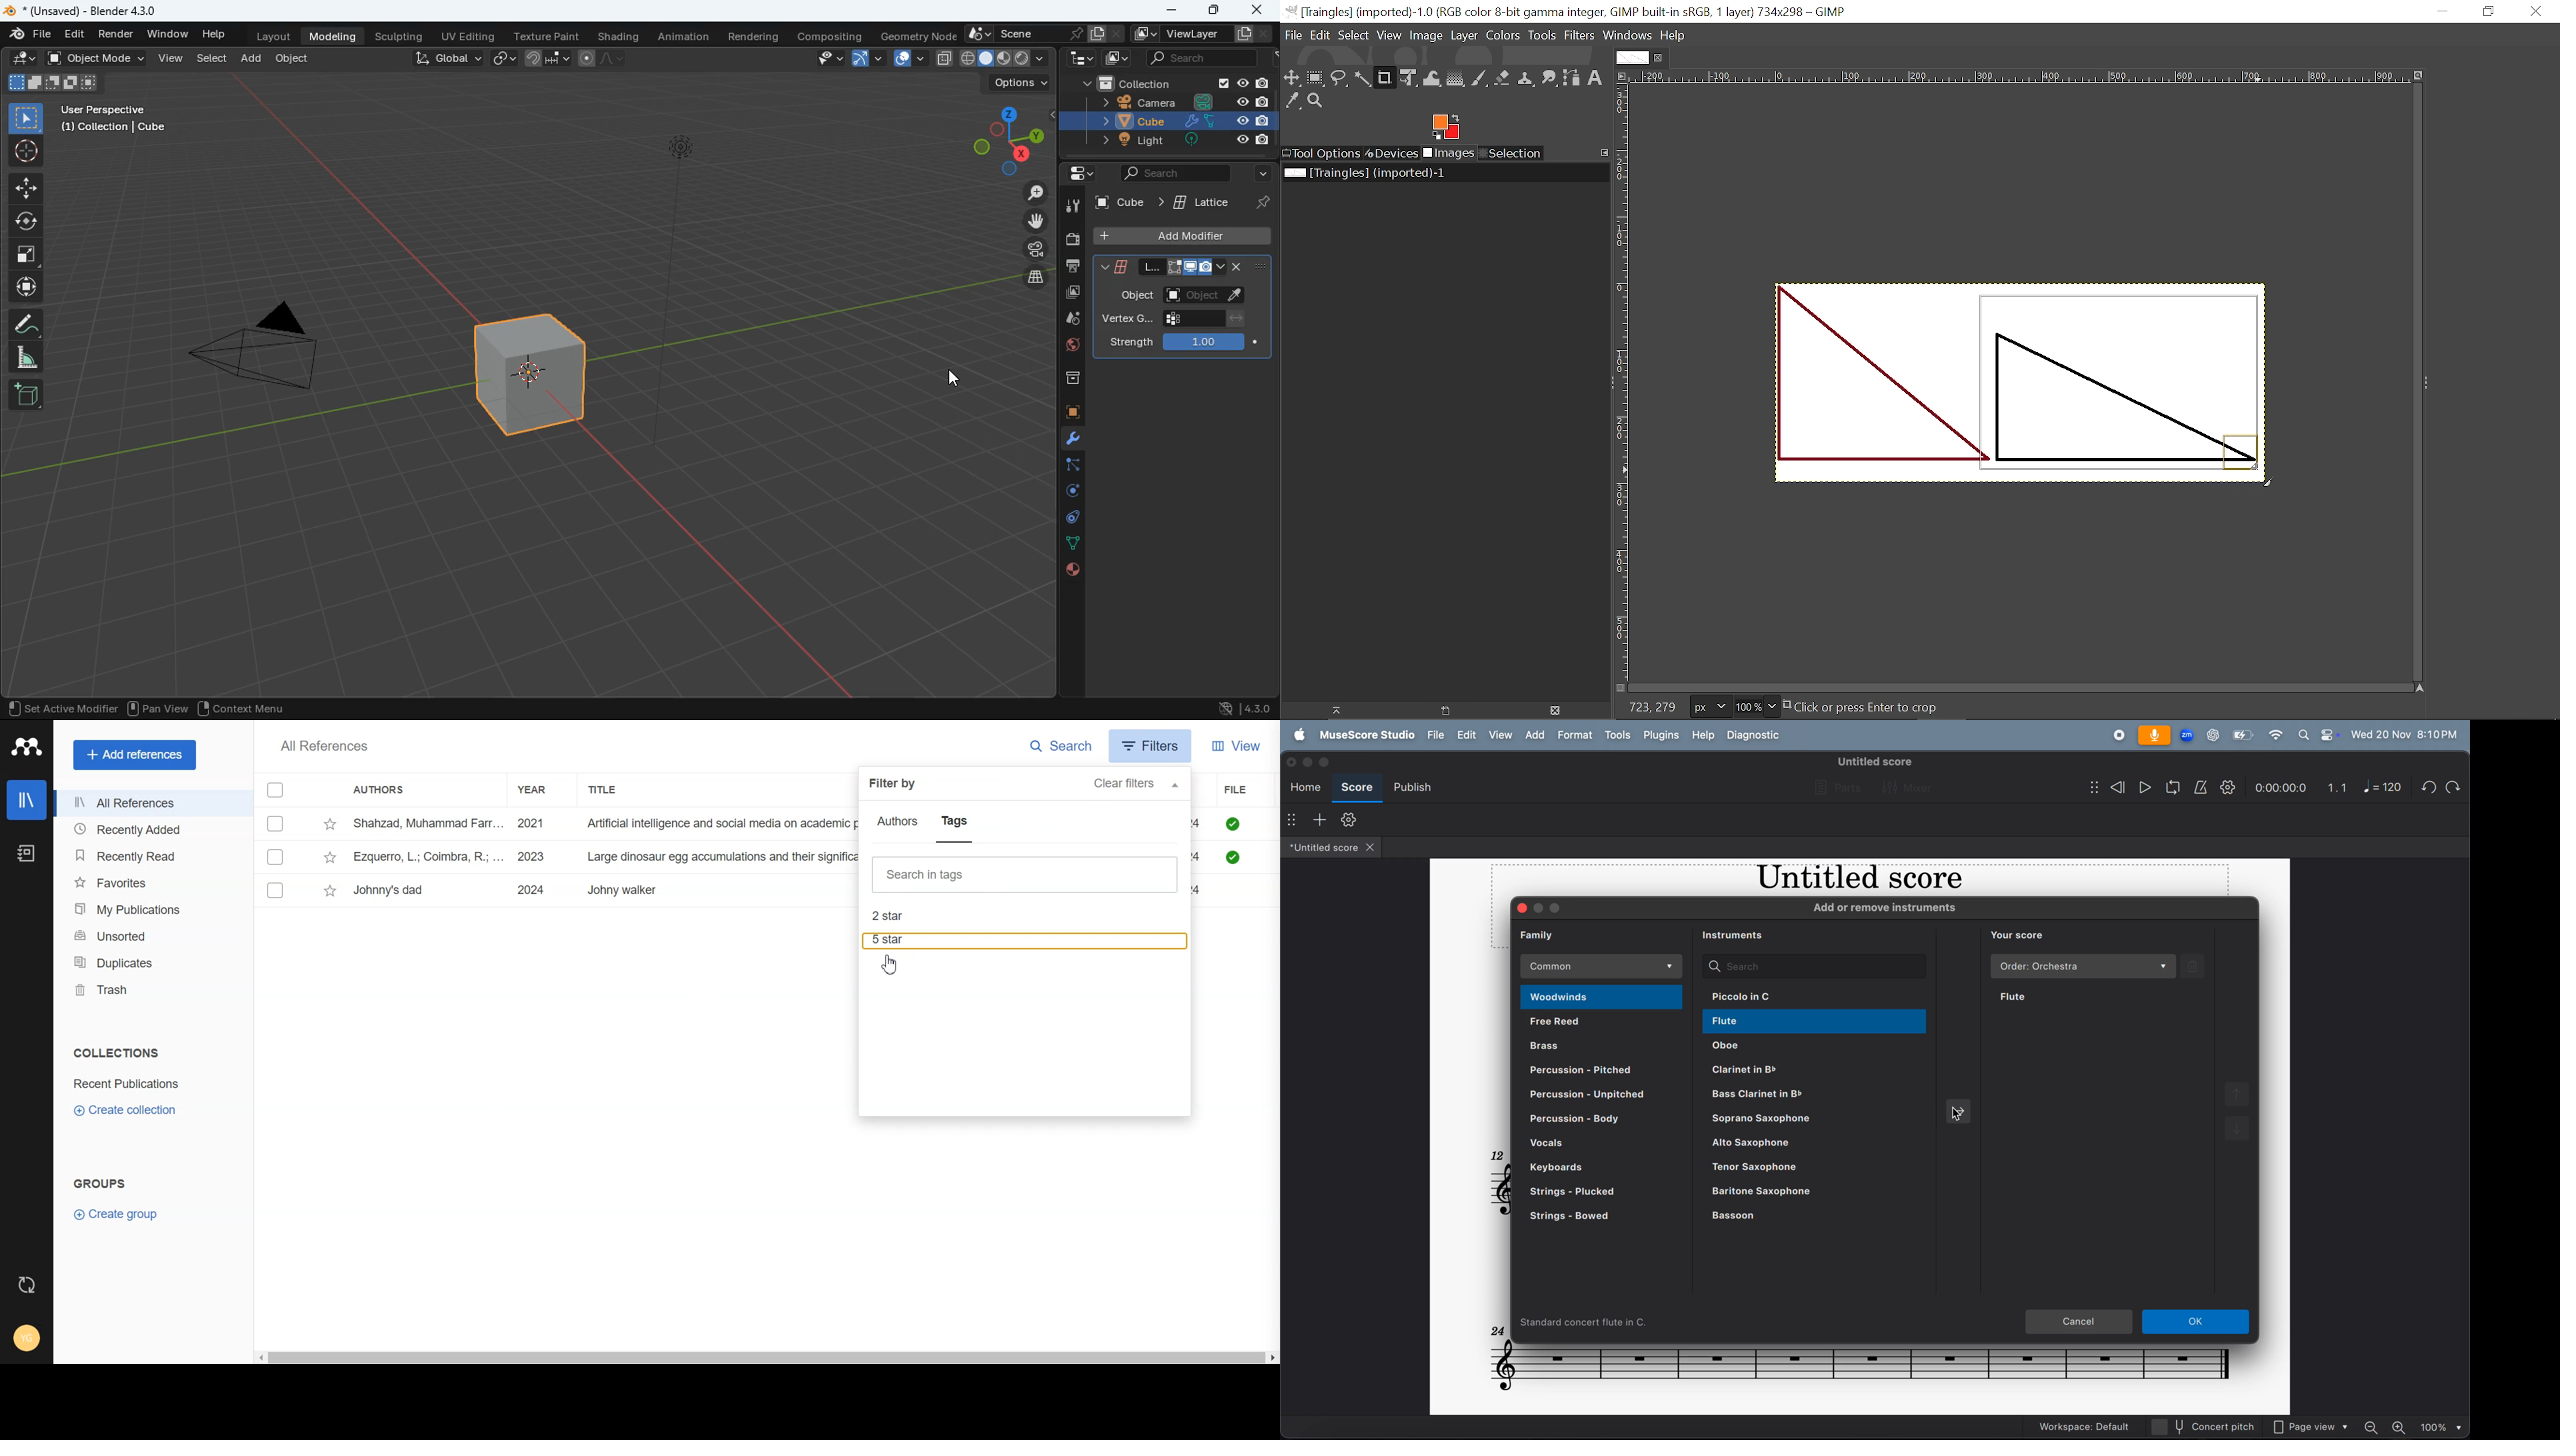  Describe the element at coordinates (1066, 467) in the screenshot. I see `edge` at that location.